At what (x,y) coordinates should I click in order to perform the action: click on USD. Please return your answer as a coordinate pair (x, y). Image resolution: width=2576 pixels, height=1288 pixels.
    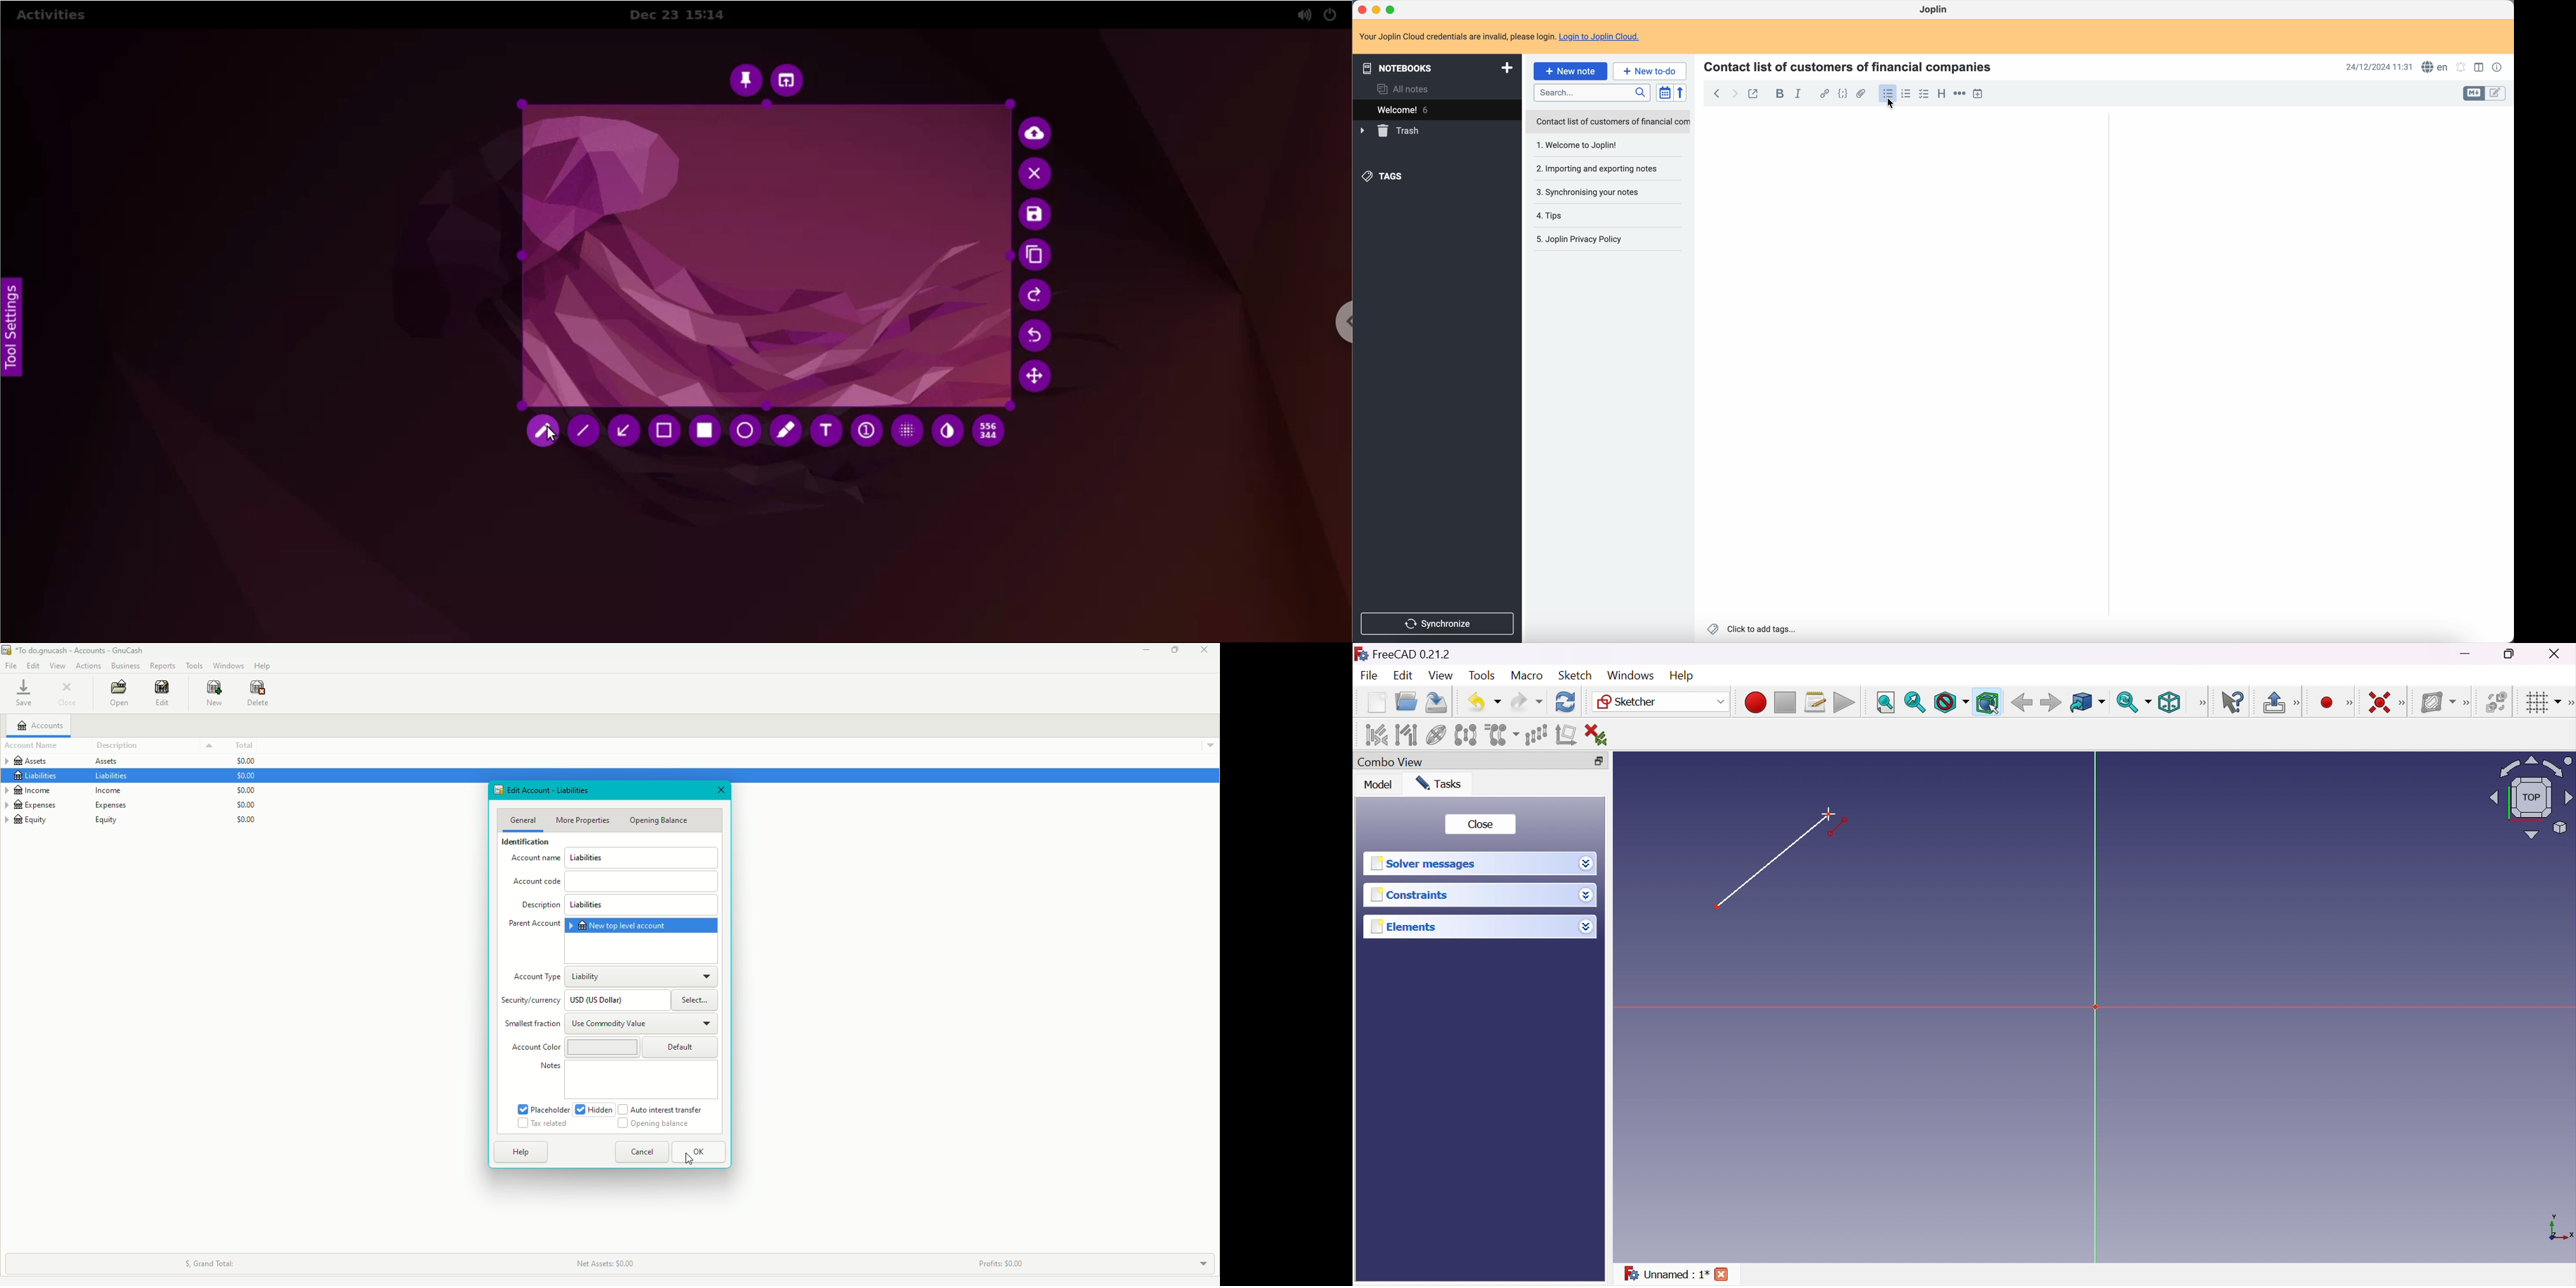
    Looking at the image, I should click on (616, 1000).